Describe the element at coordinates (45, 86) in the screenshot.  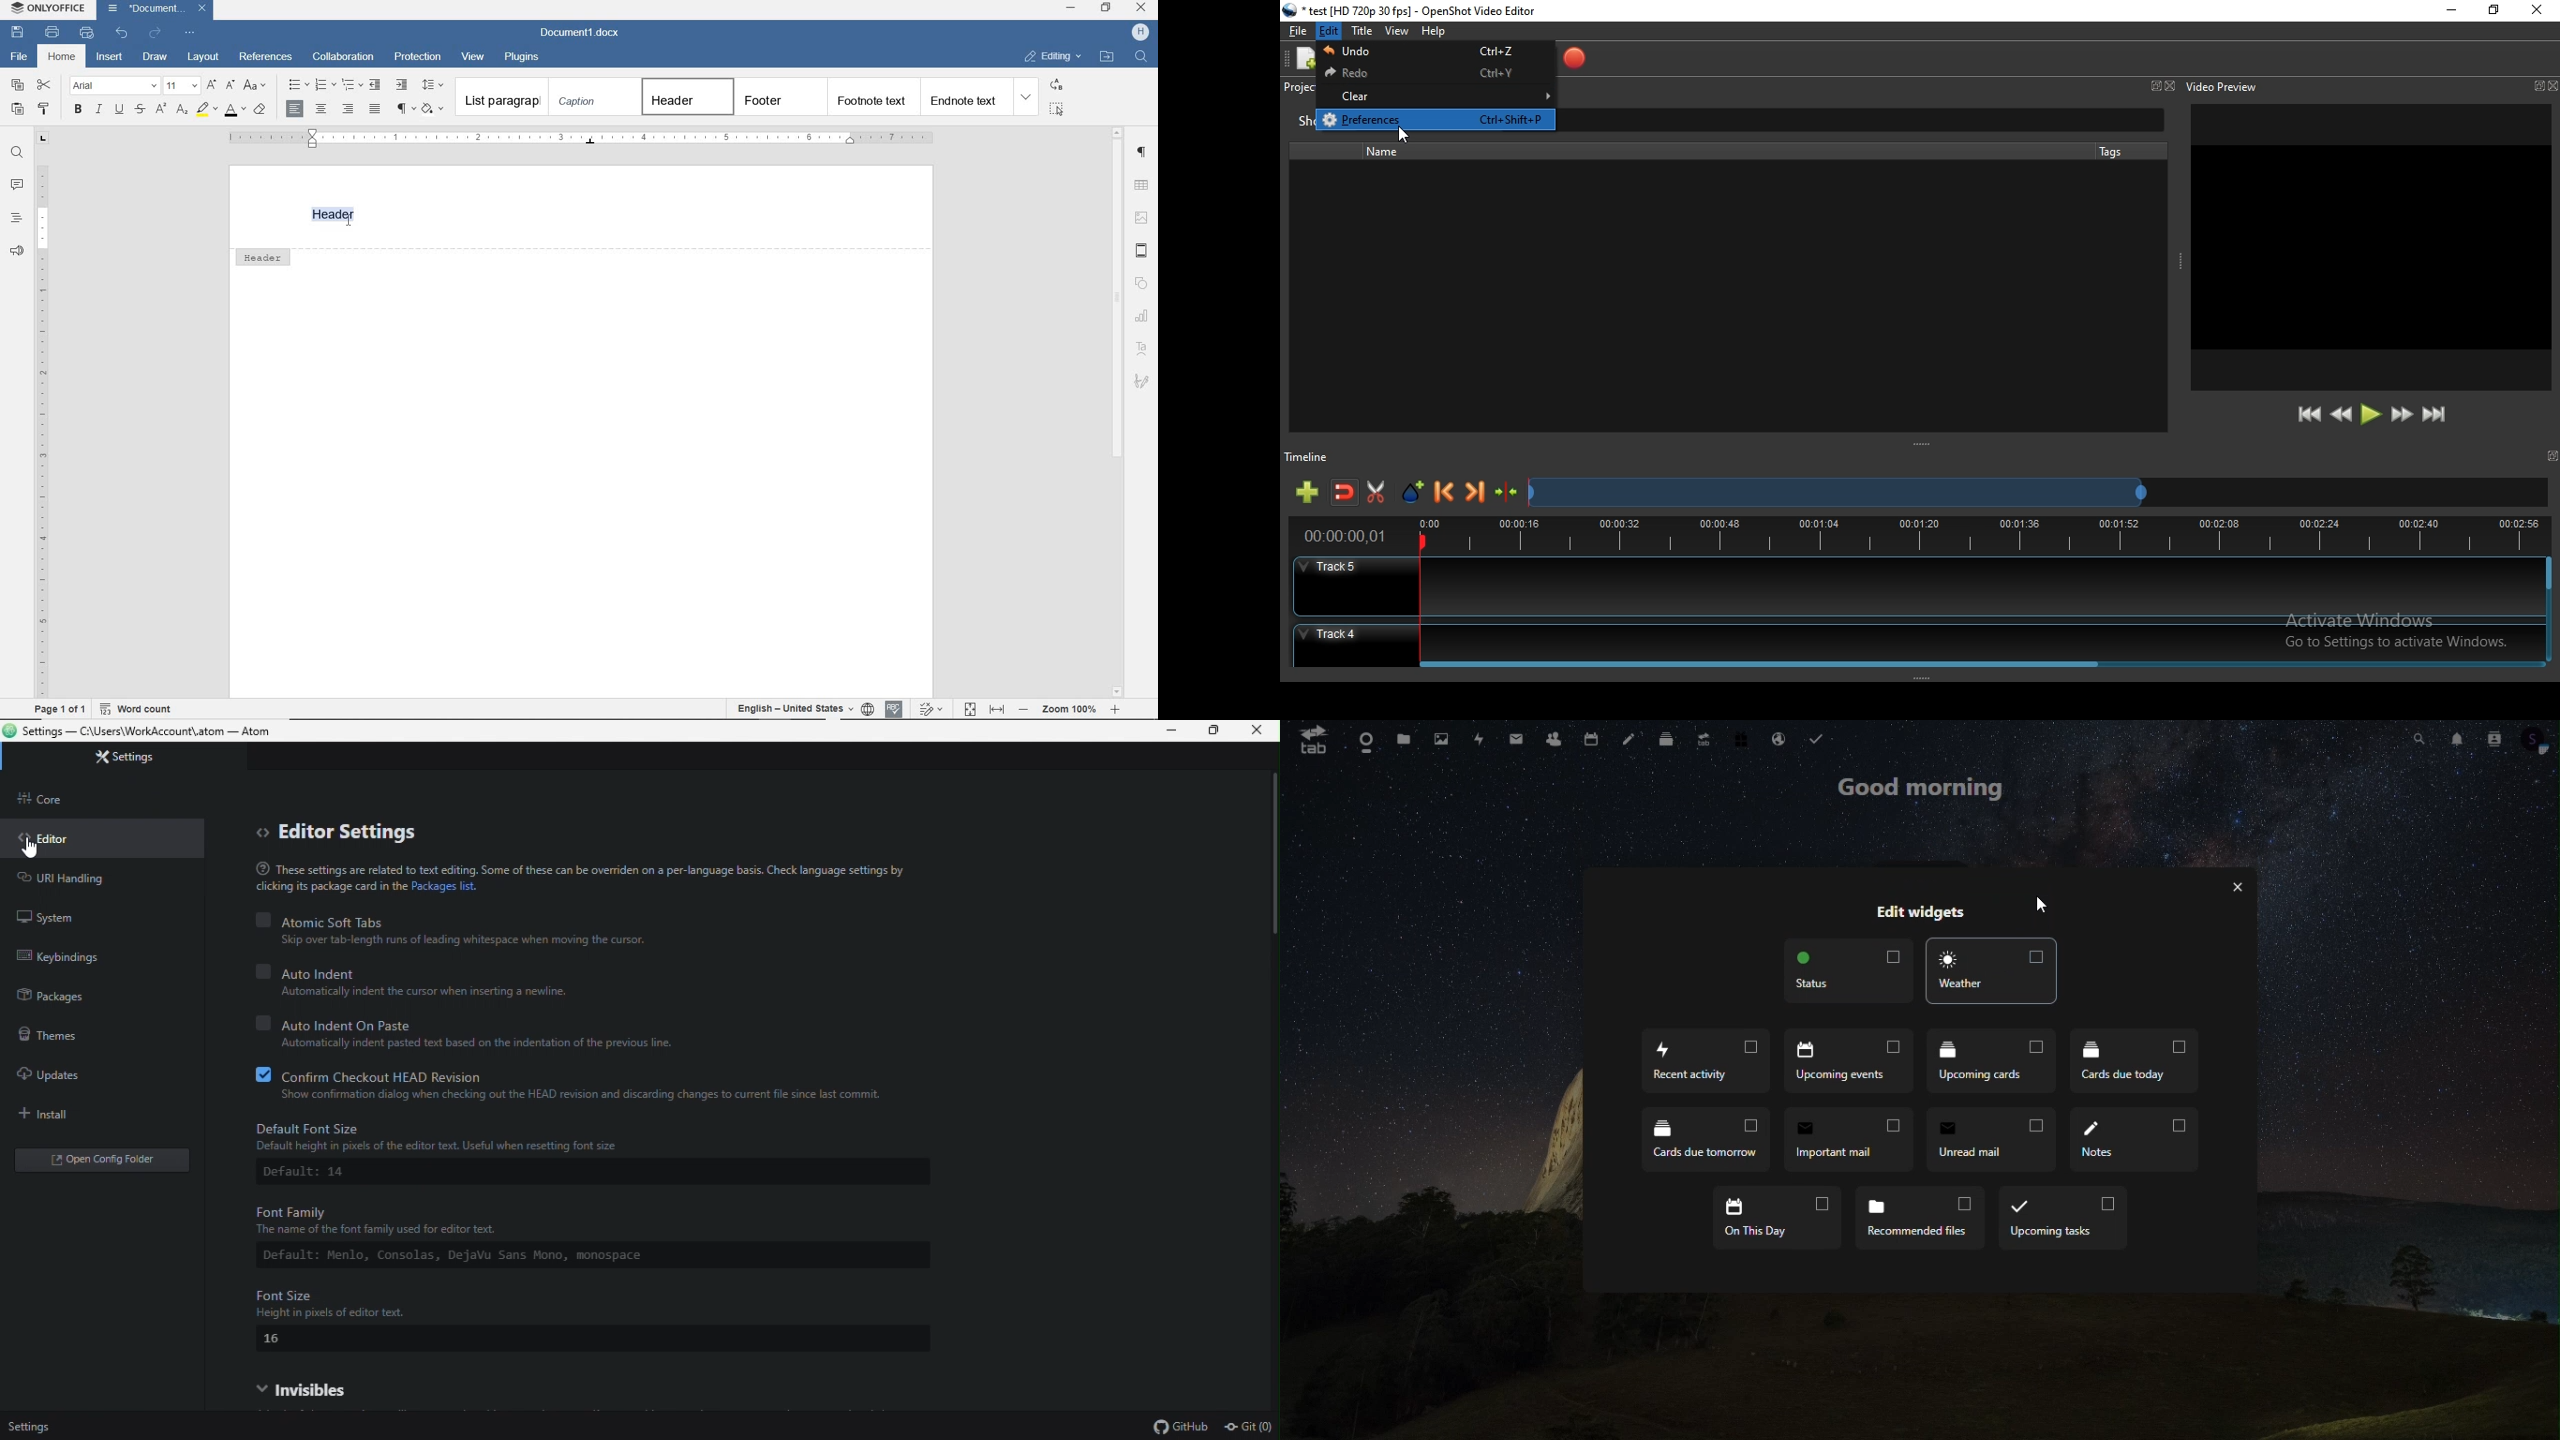
I see `cut` at that location.